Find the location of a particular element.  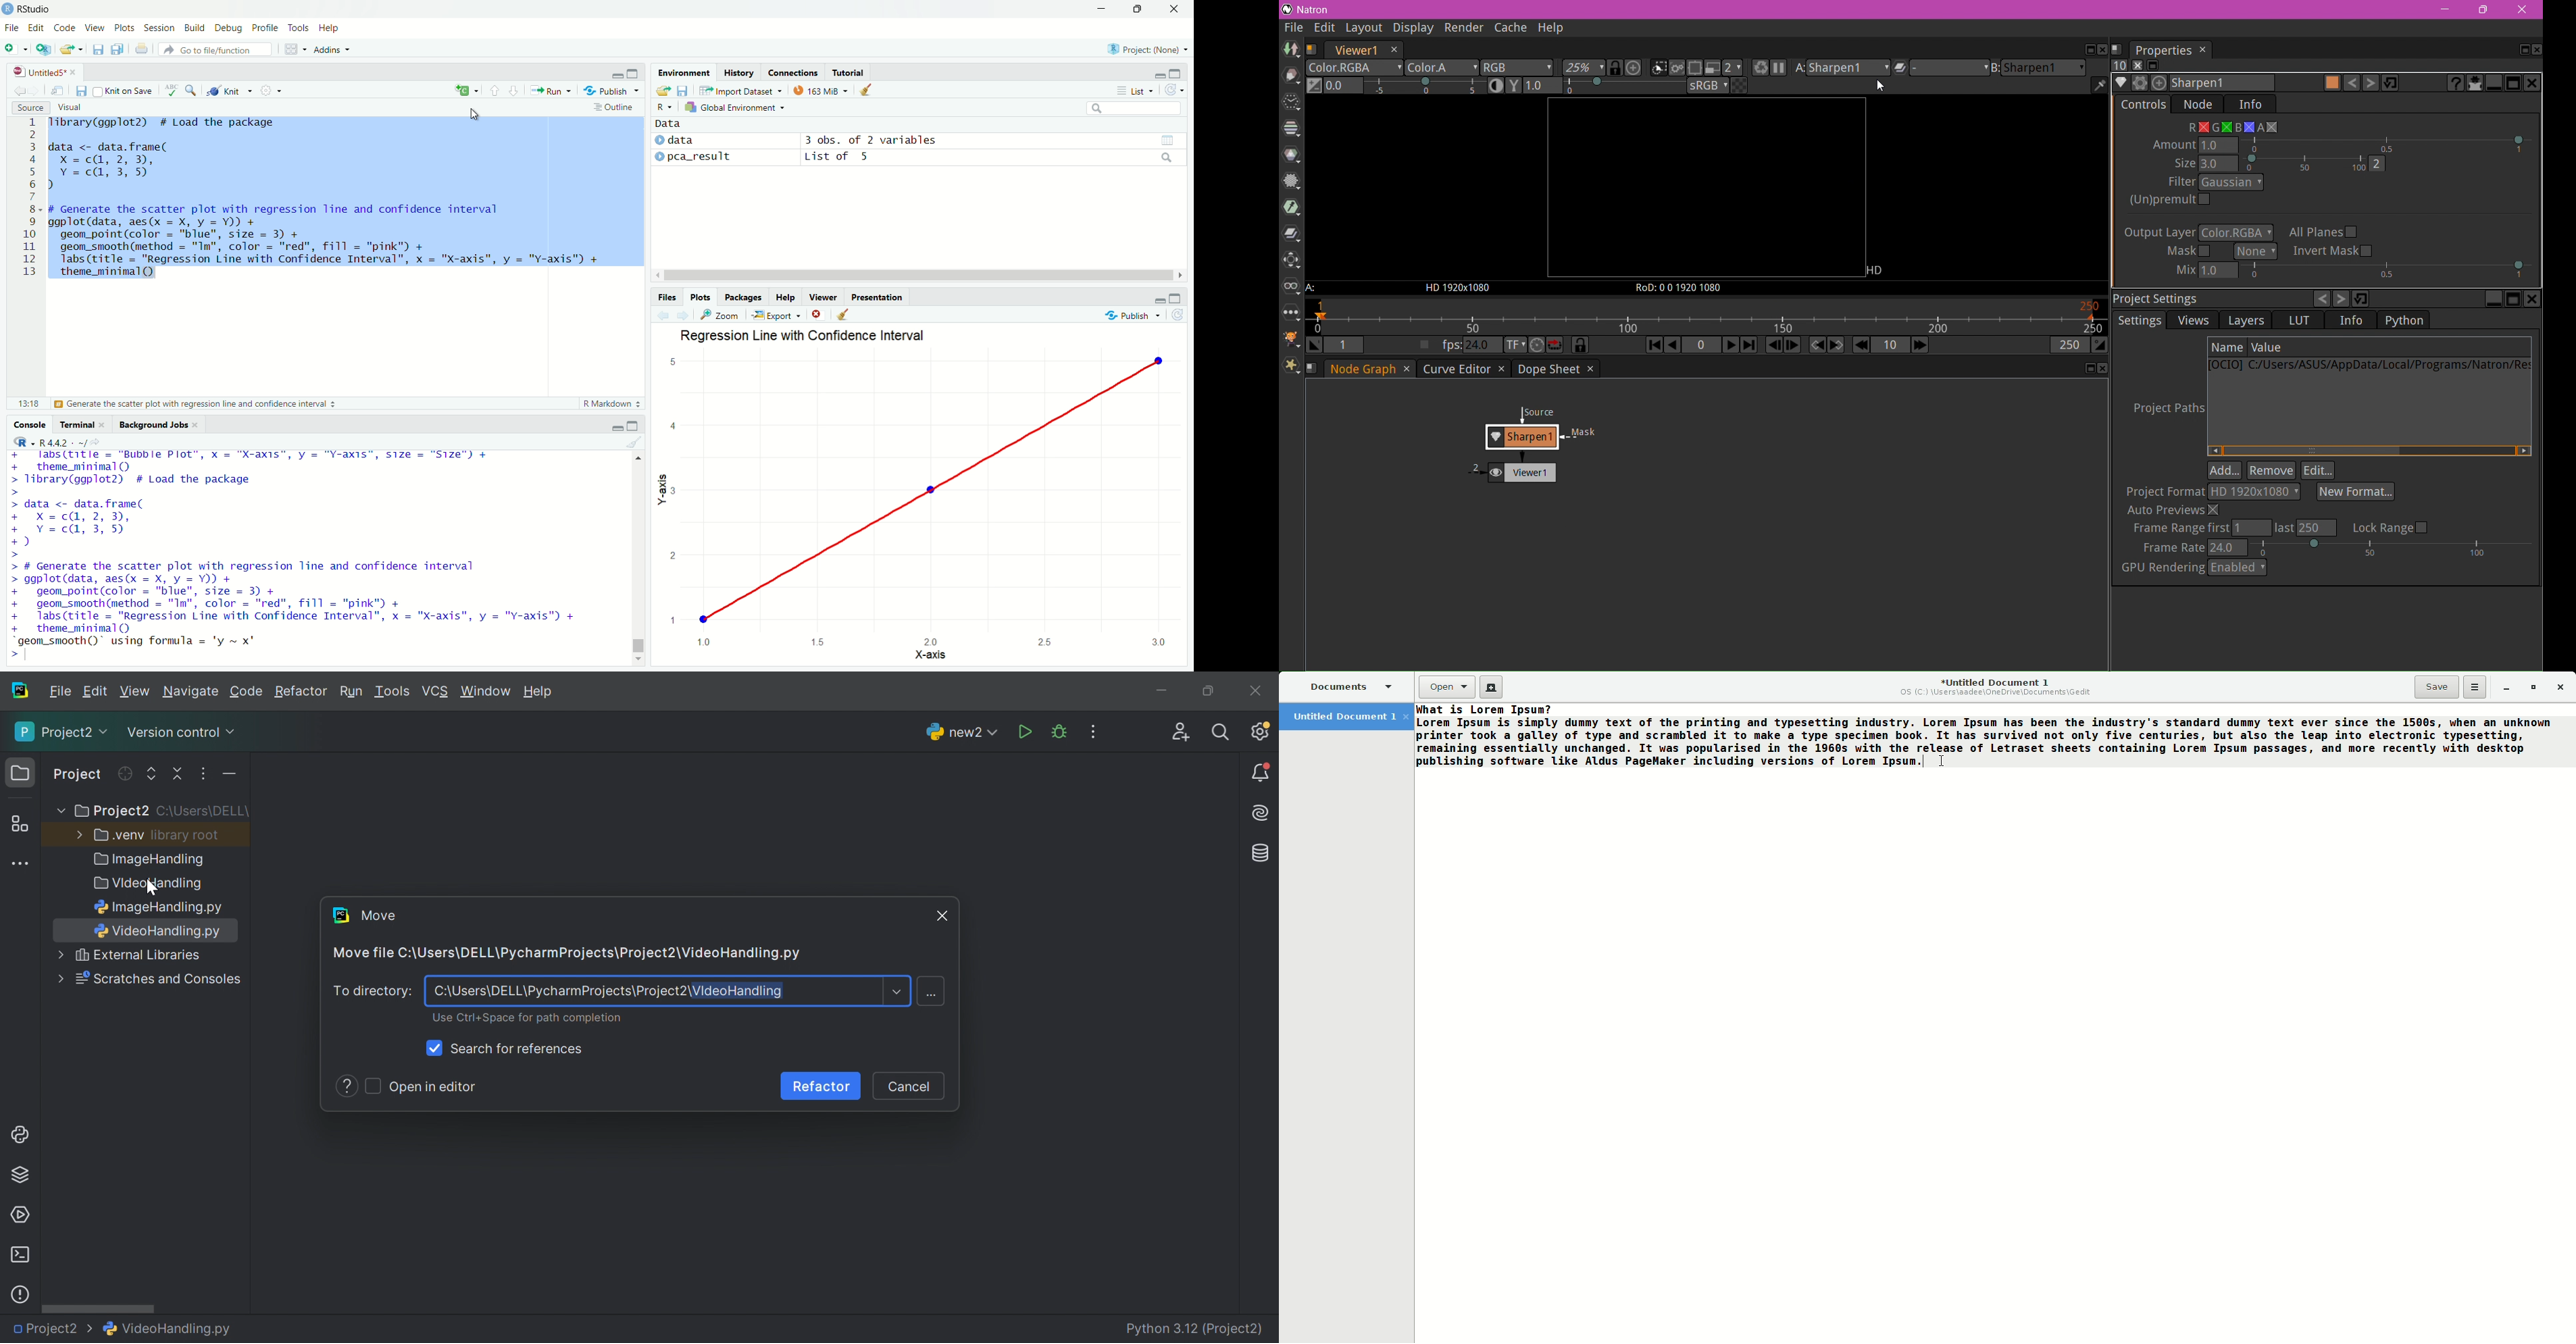

Clear console is located at coordinates (633, 442).